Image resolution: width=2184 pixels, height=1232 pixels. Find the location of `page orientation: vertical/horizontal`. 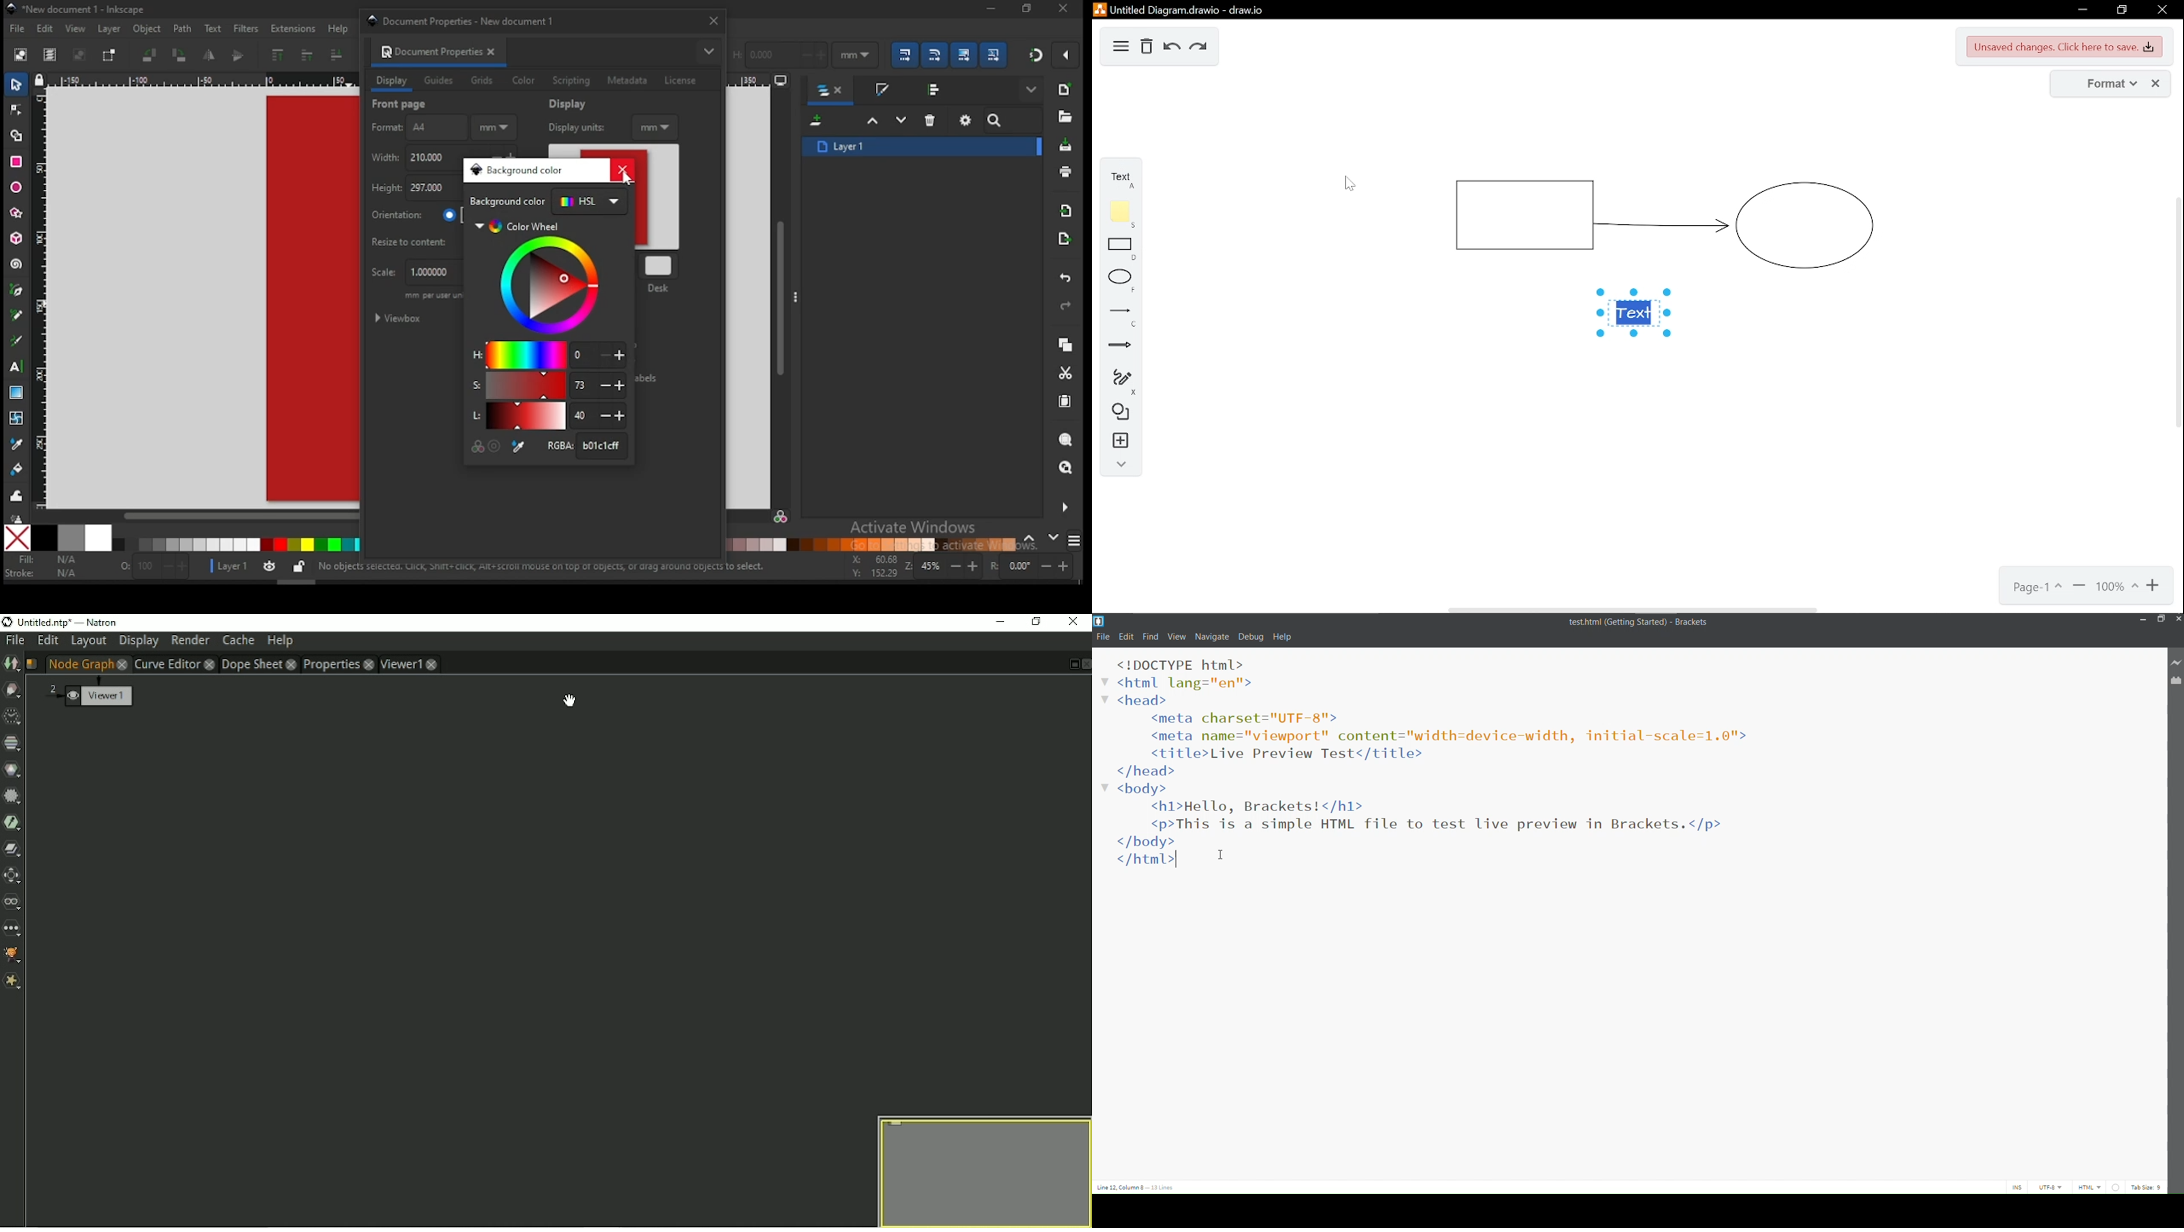

page orientation: vertical/horizontal is located at coordinates (415, 215).